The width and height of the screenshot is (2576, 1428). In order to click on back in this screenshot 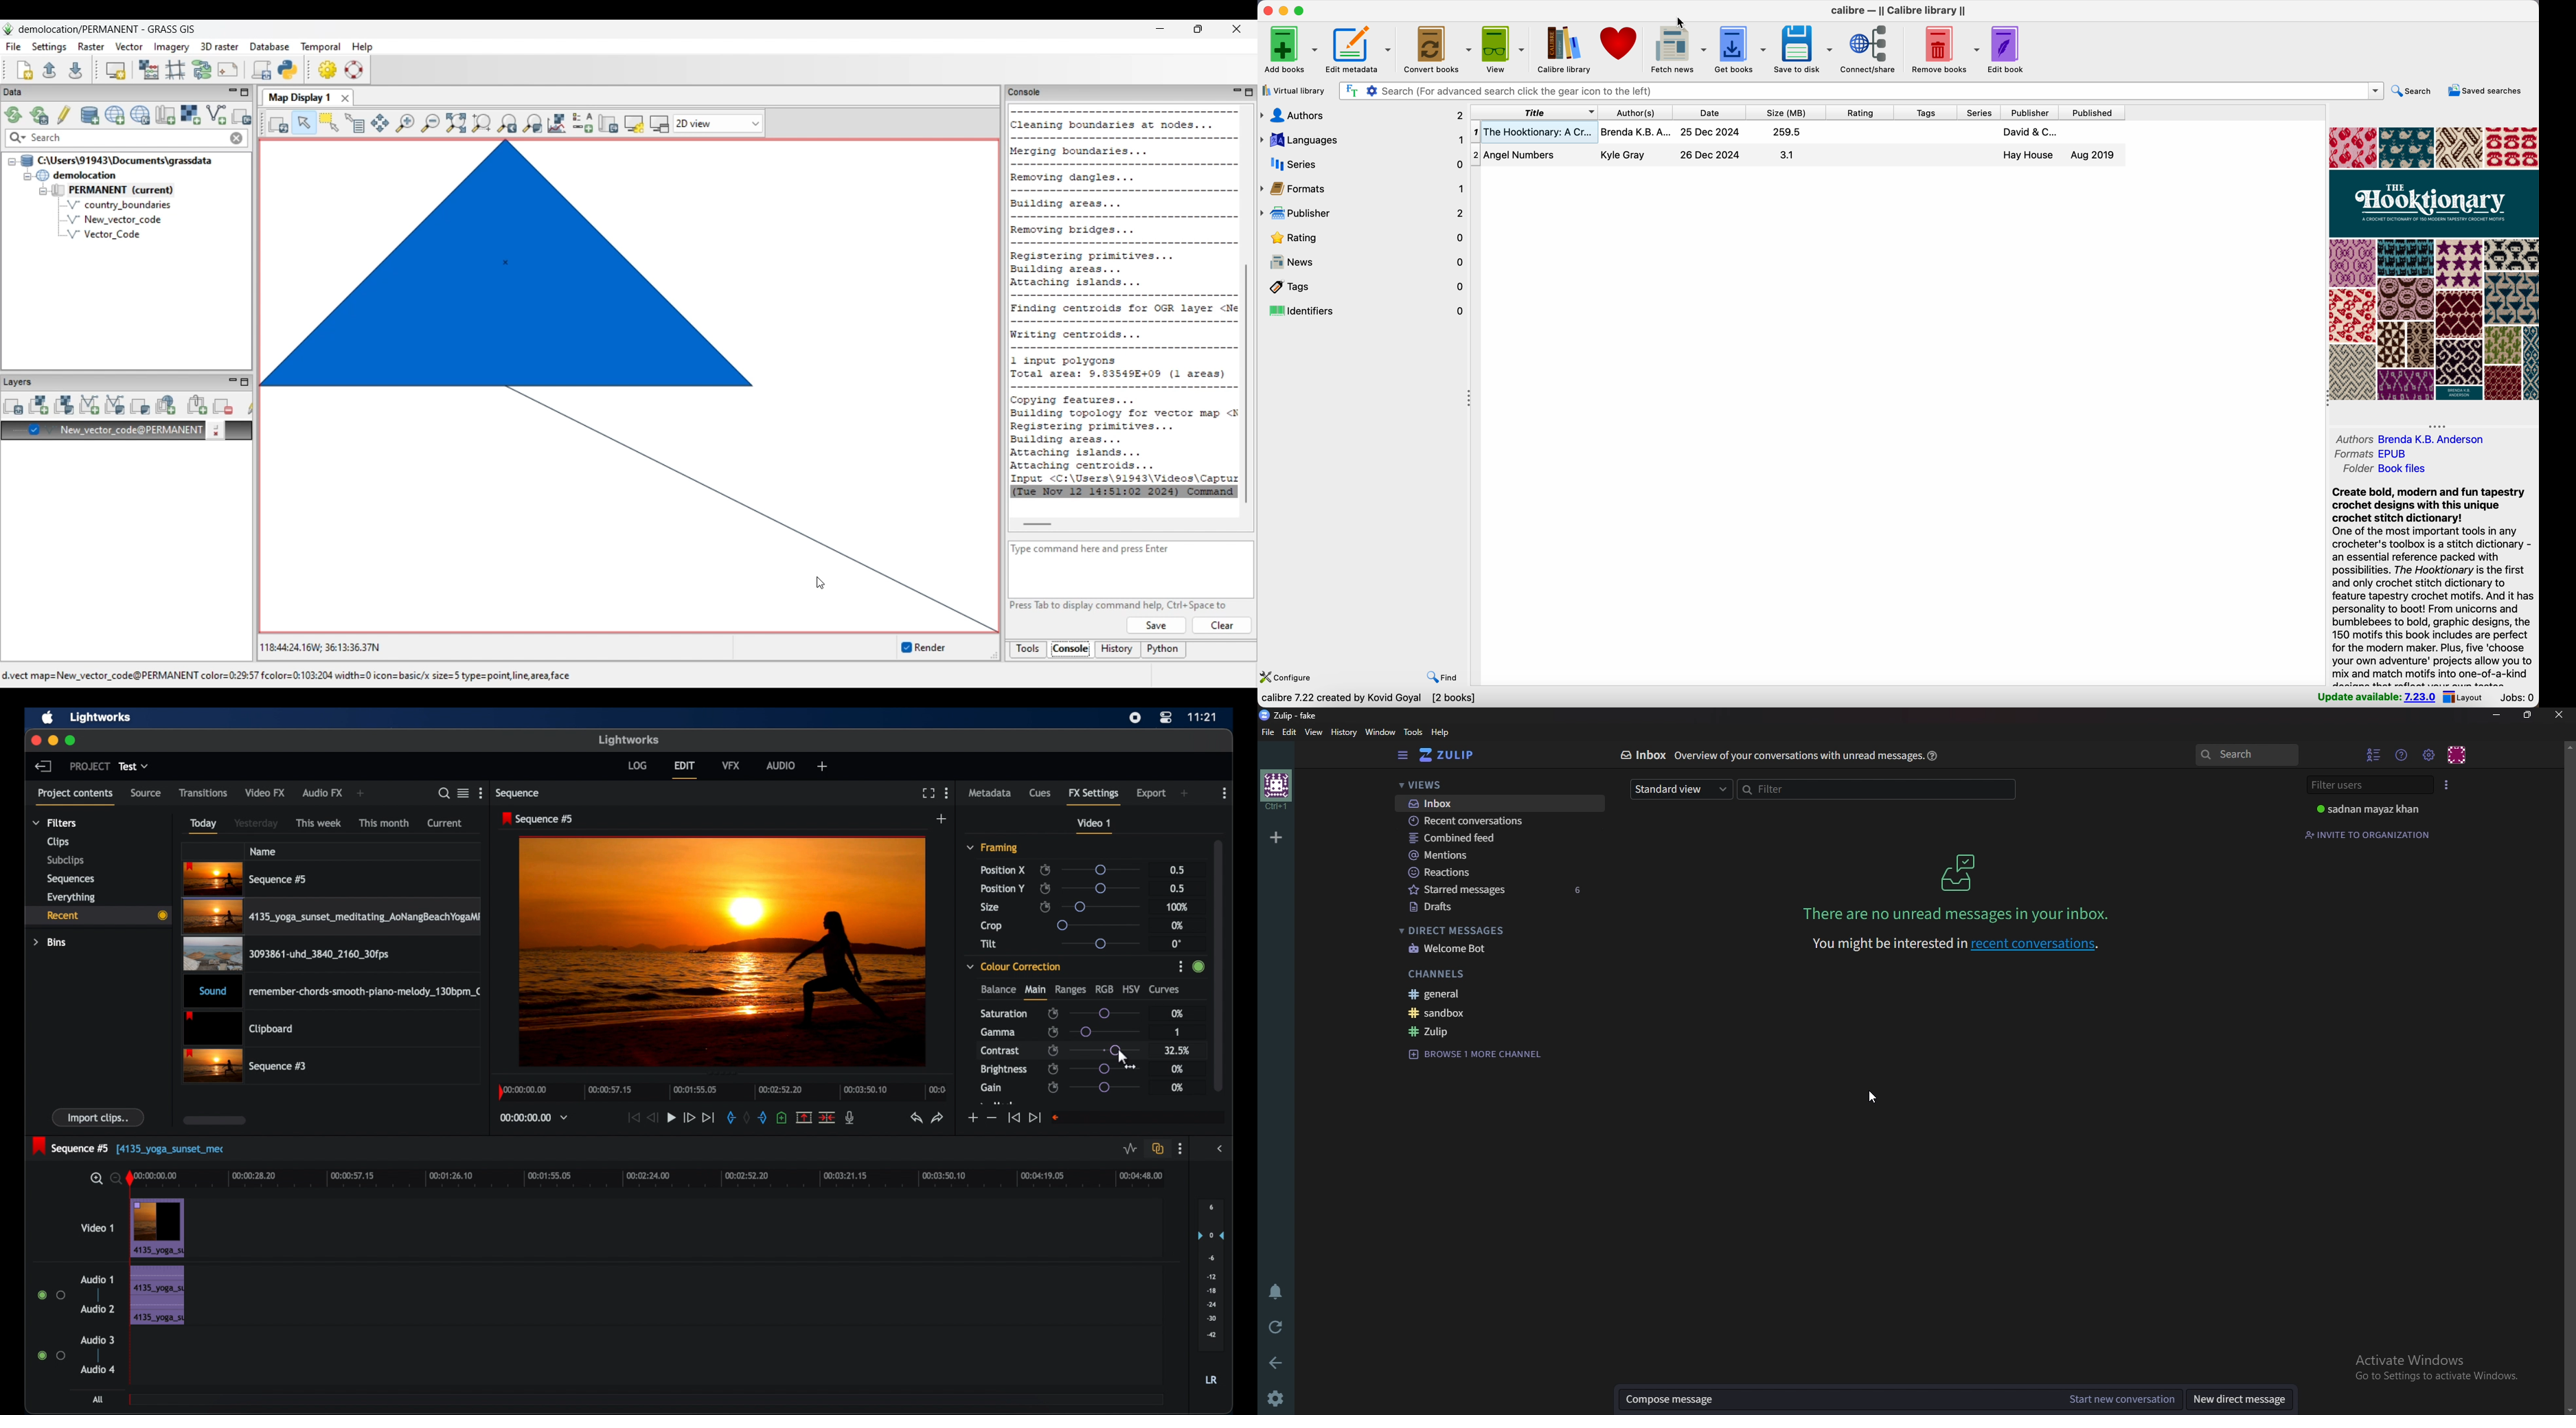, I will do `click(1276, 1363)`.